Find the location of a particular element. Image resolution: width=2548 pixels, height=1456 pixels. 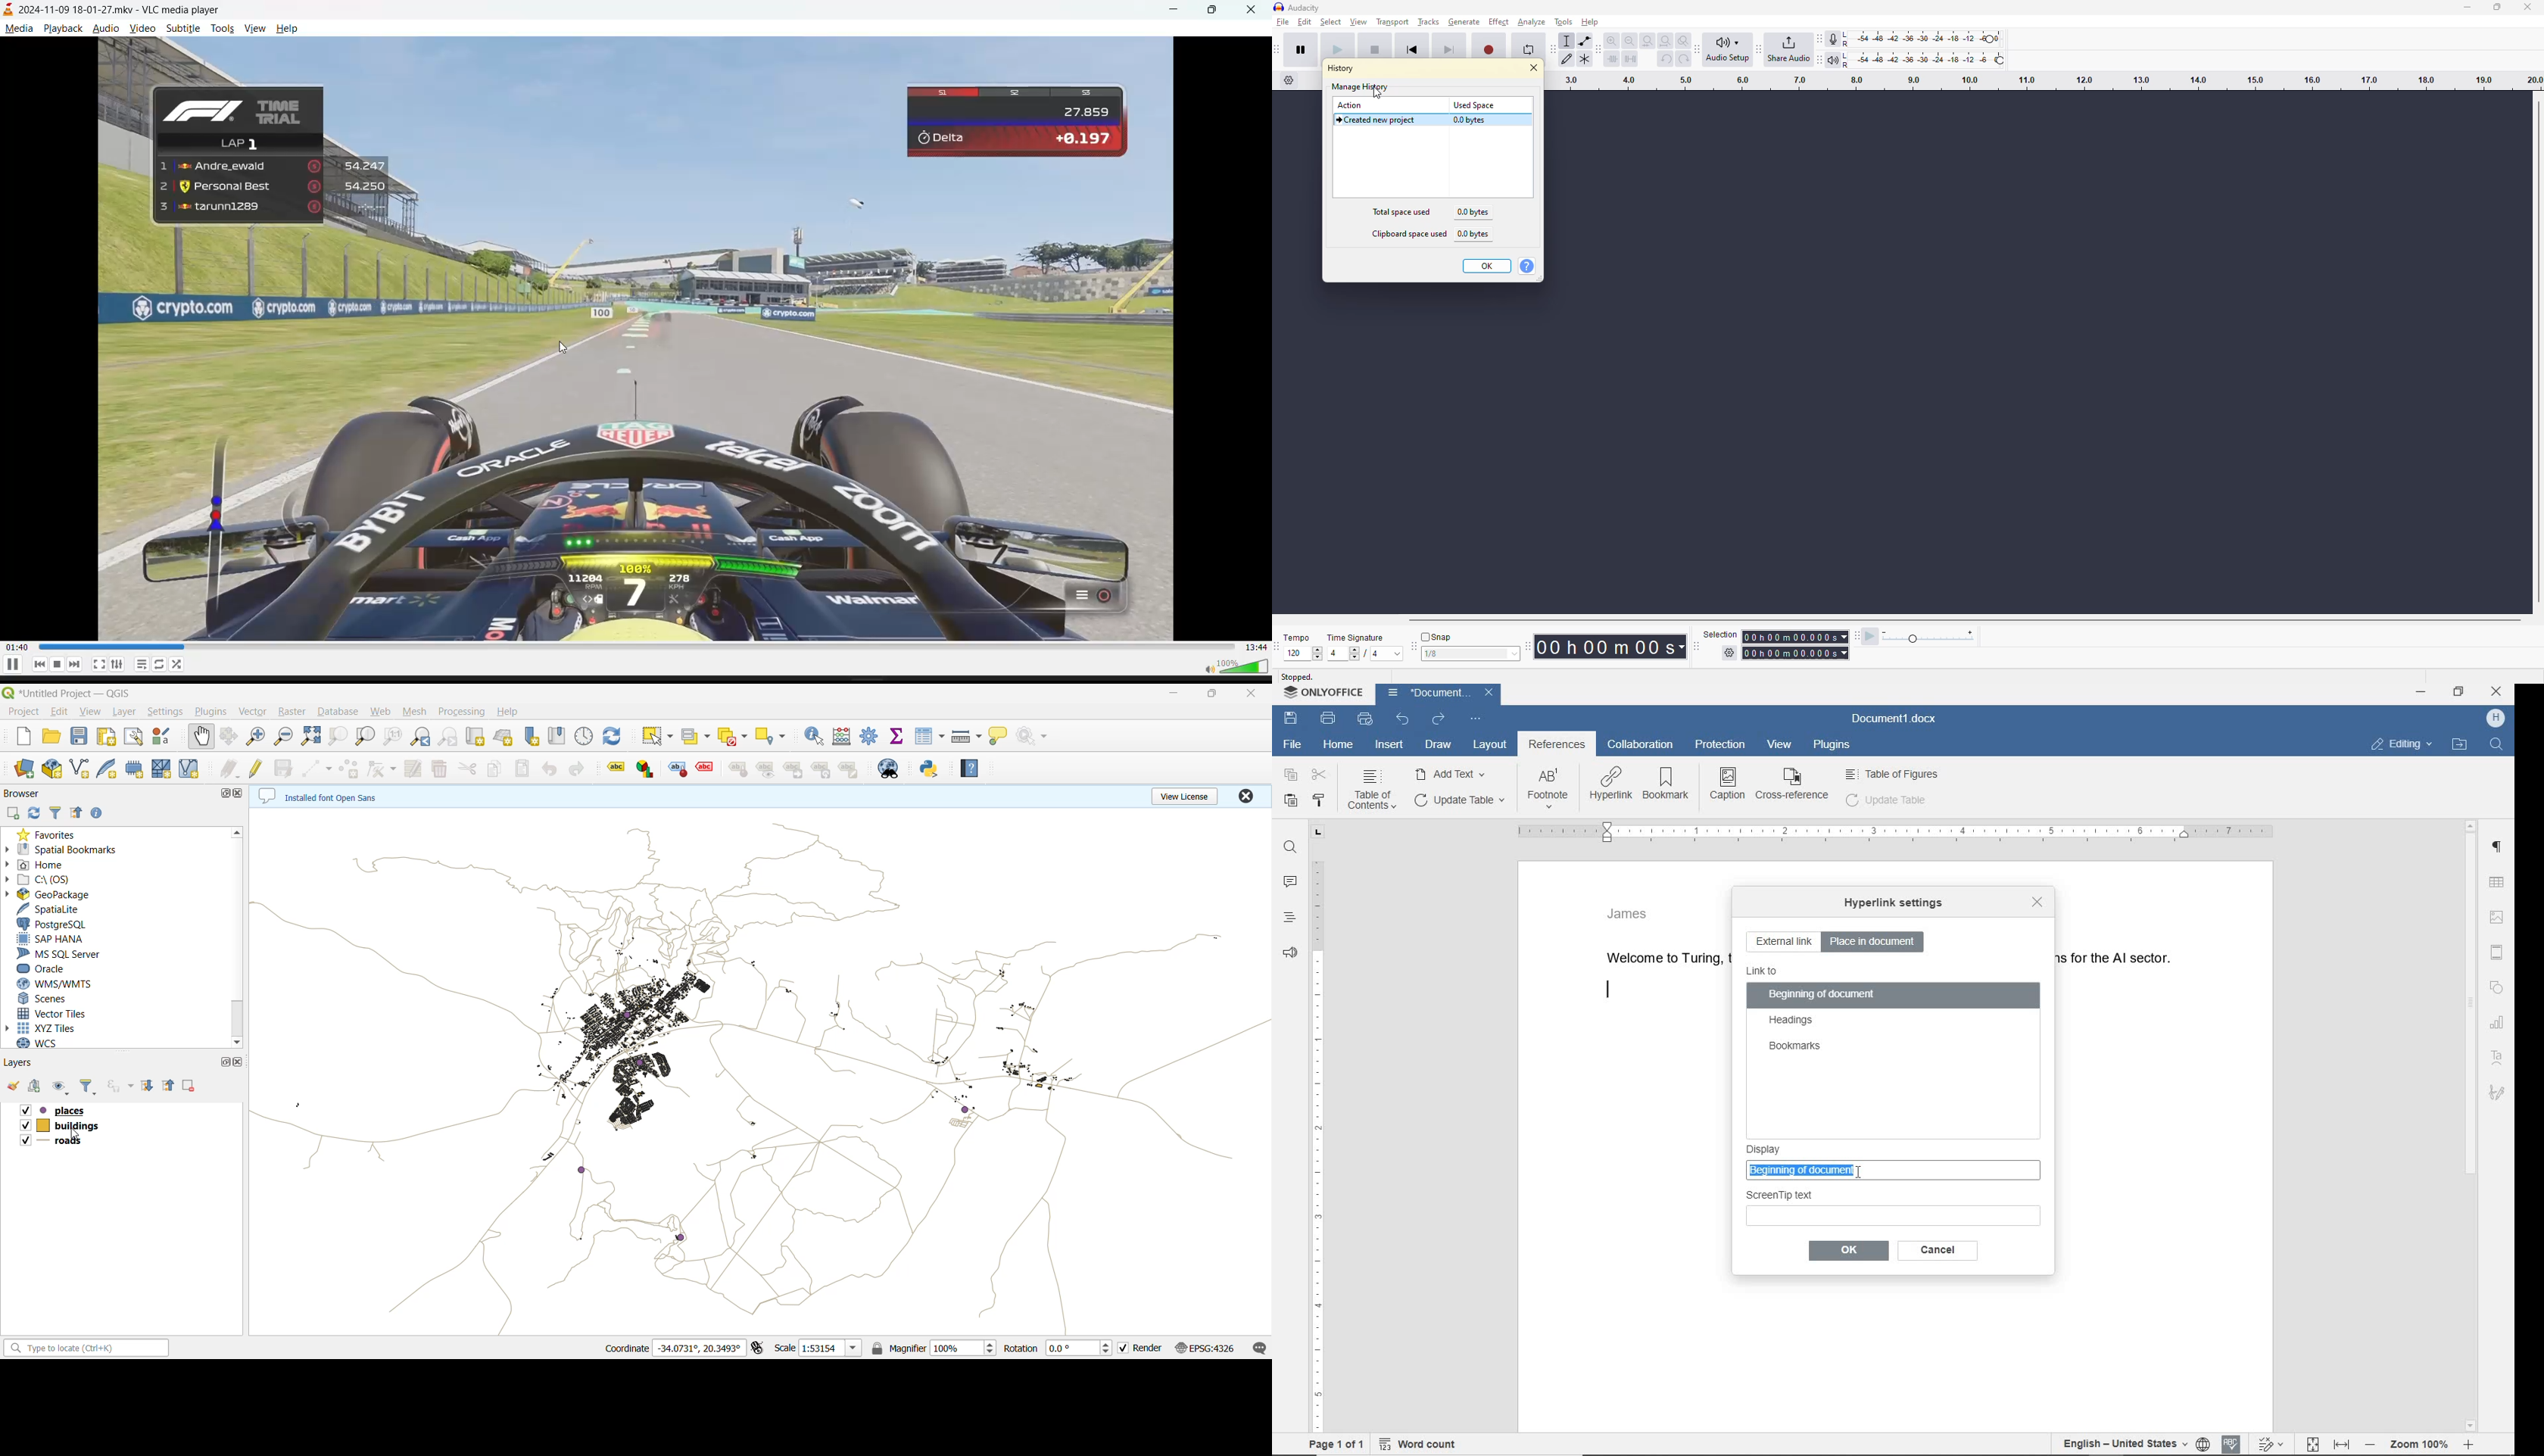

view is located at coordinates (1777, 745).